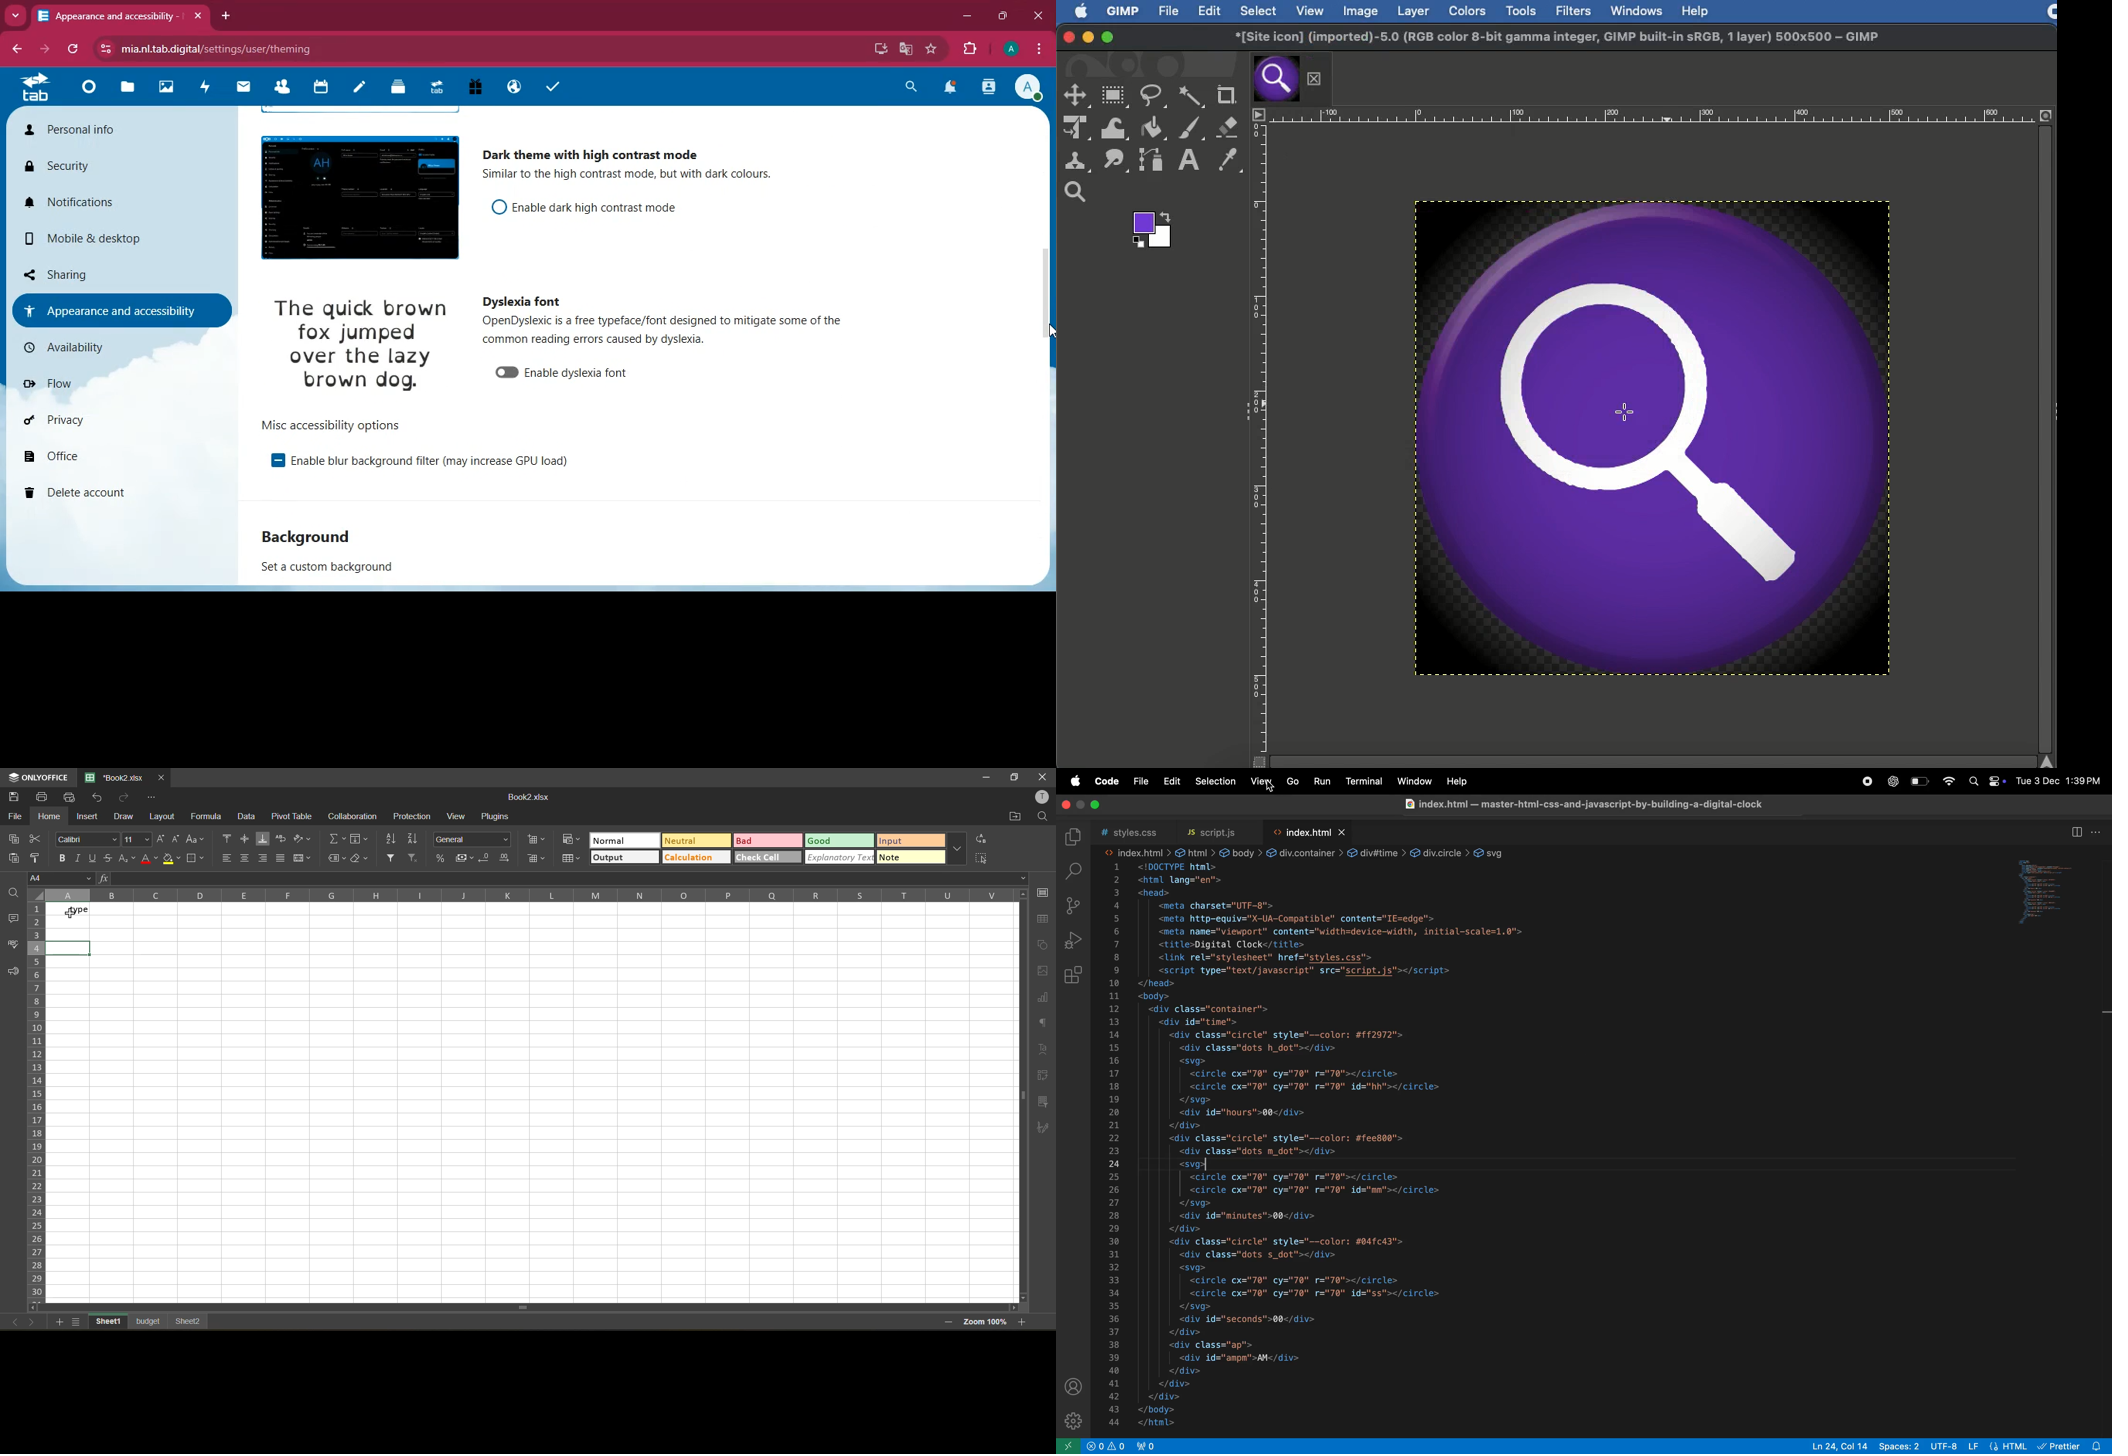 The width and height of the screenshot is (2128, 1456). I want to click on favourite, so click(932, 49).